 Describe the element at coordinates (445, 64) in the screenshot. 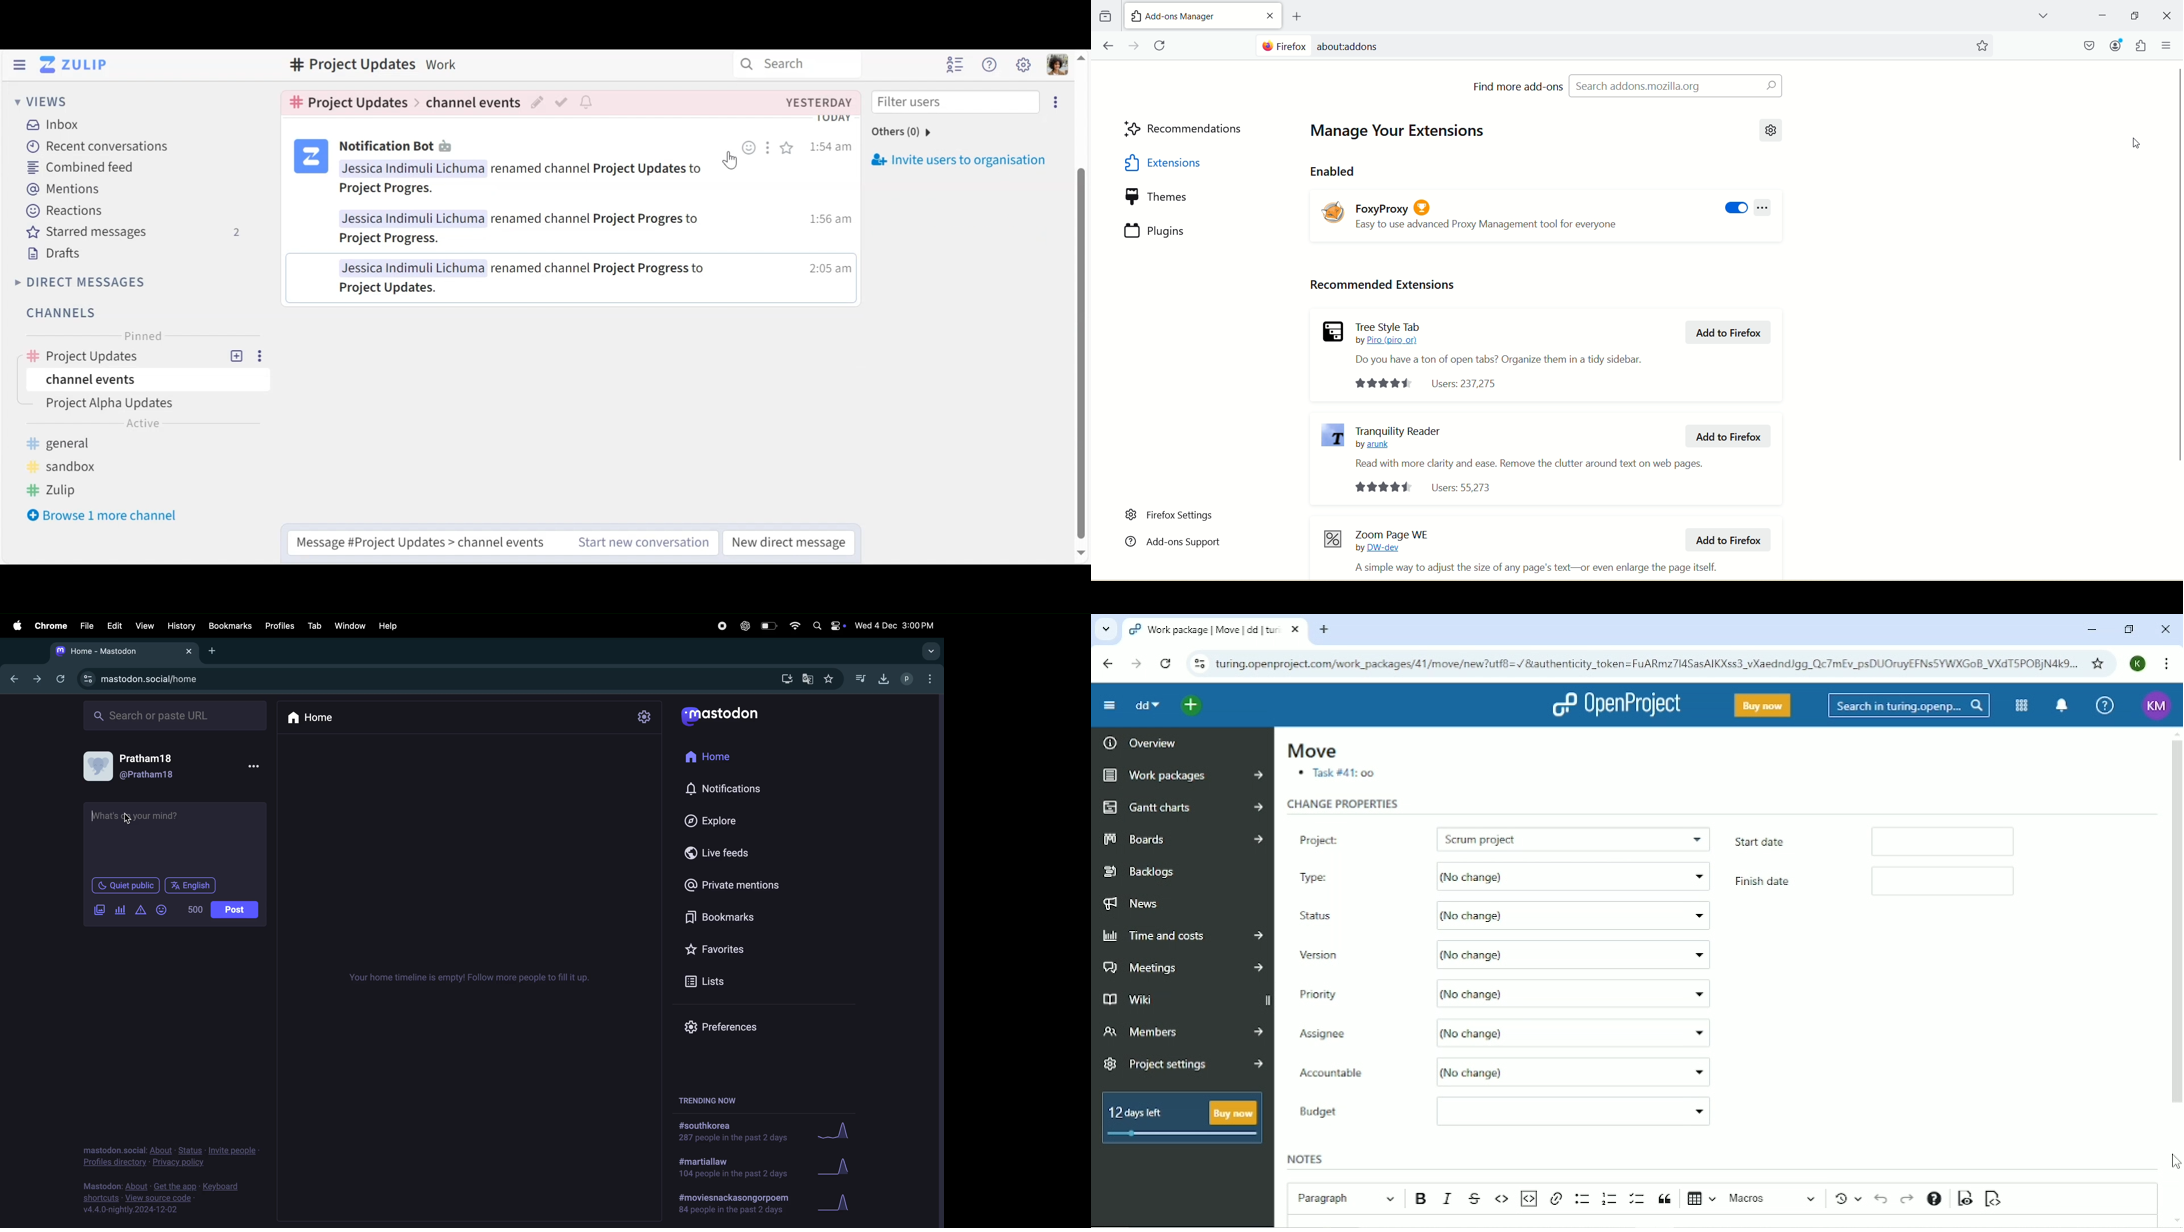

I see `Description` at that location.